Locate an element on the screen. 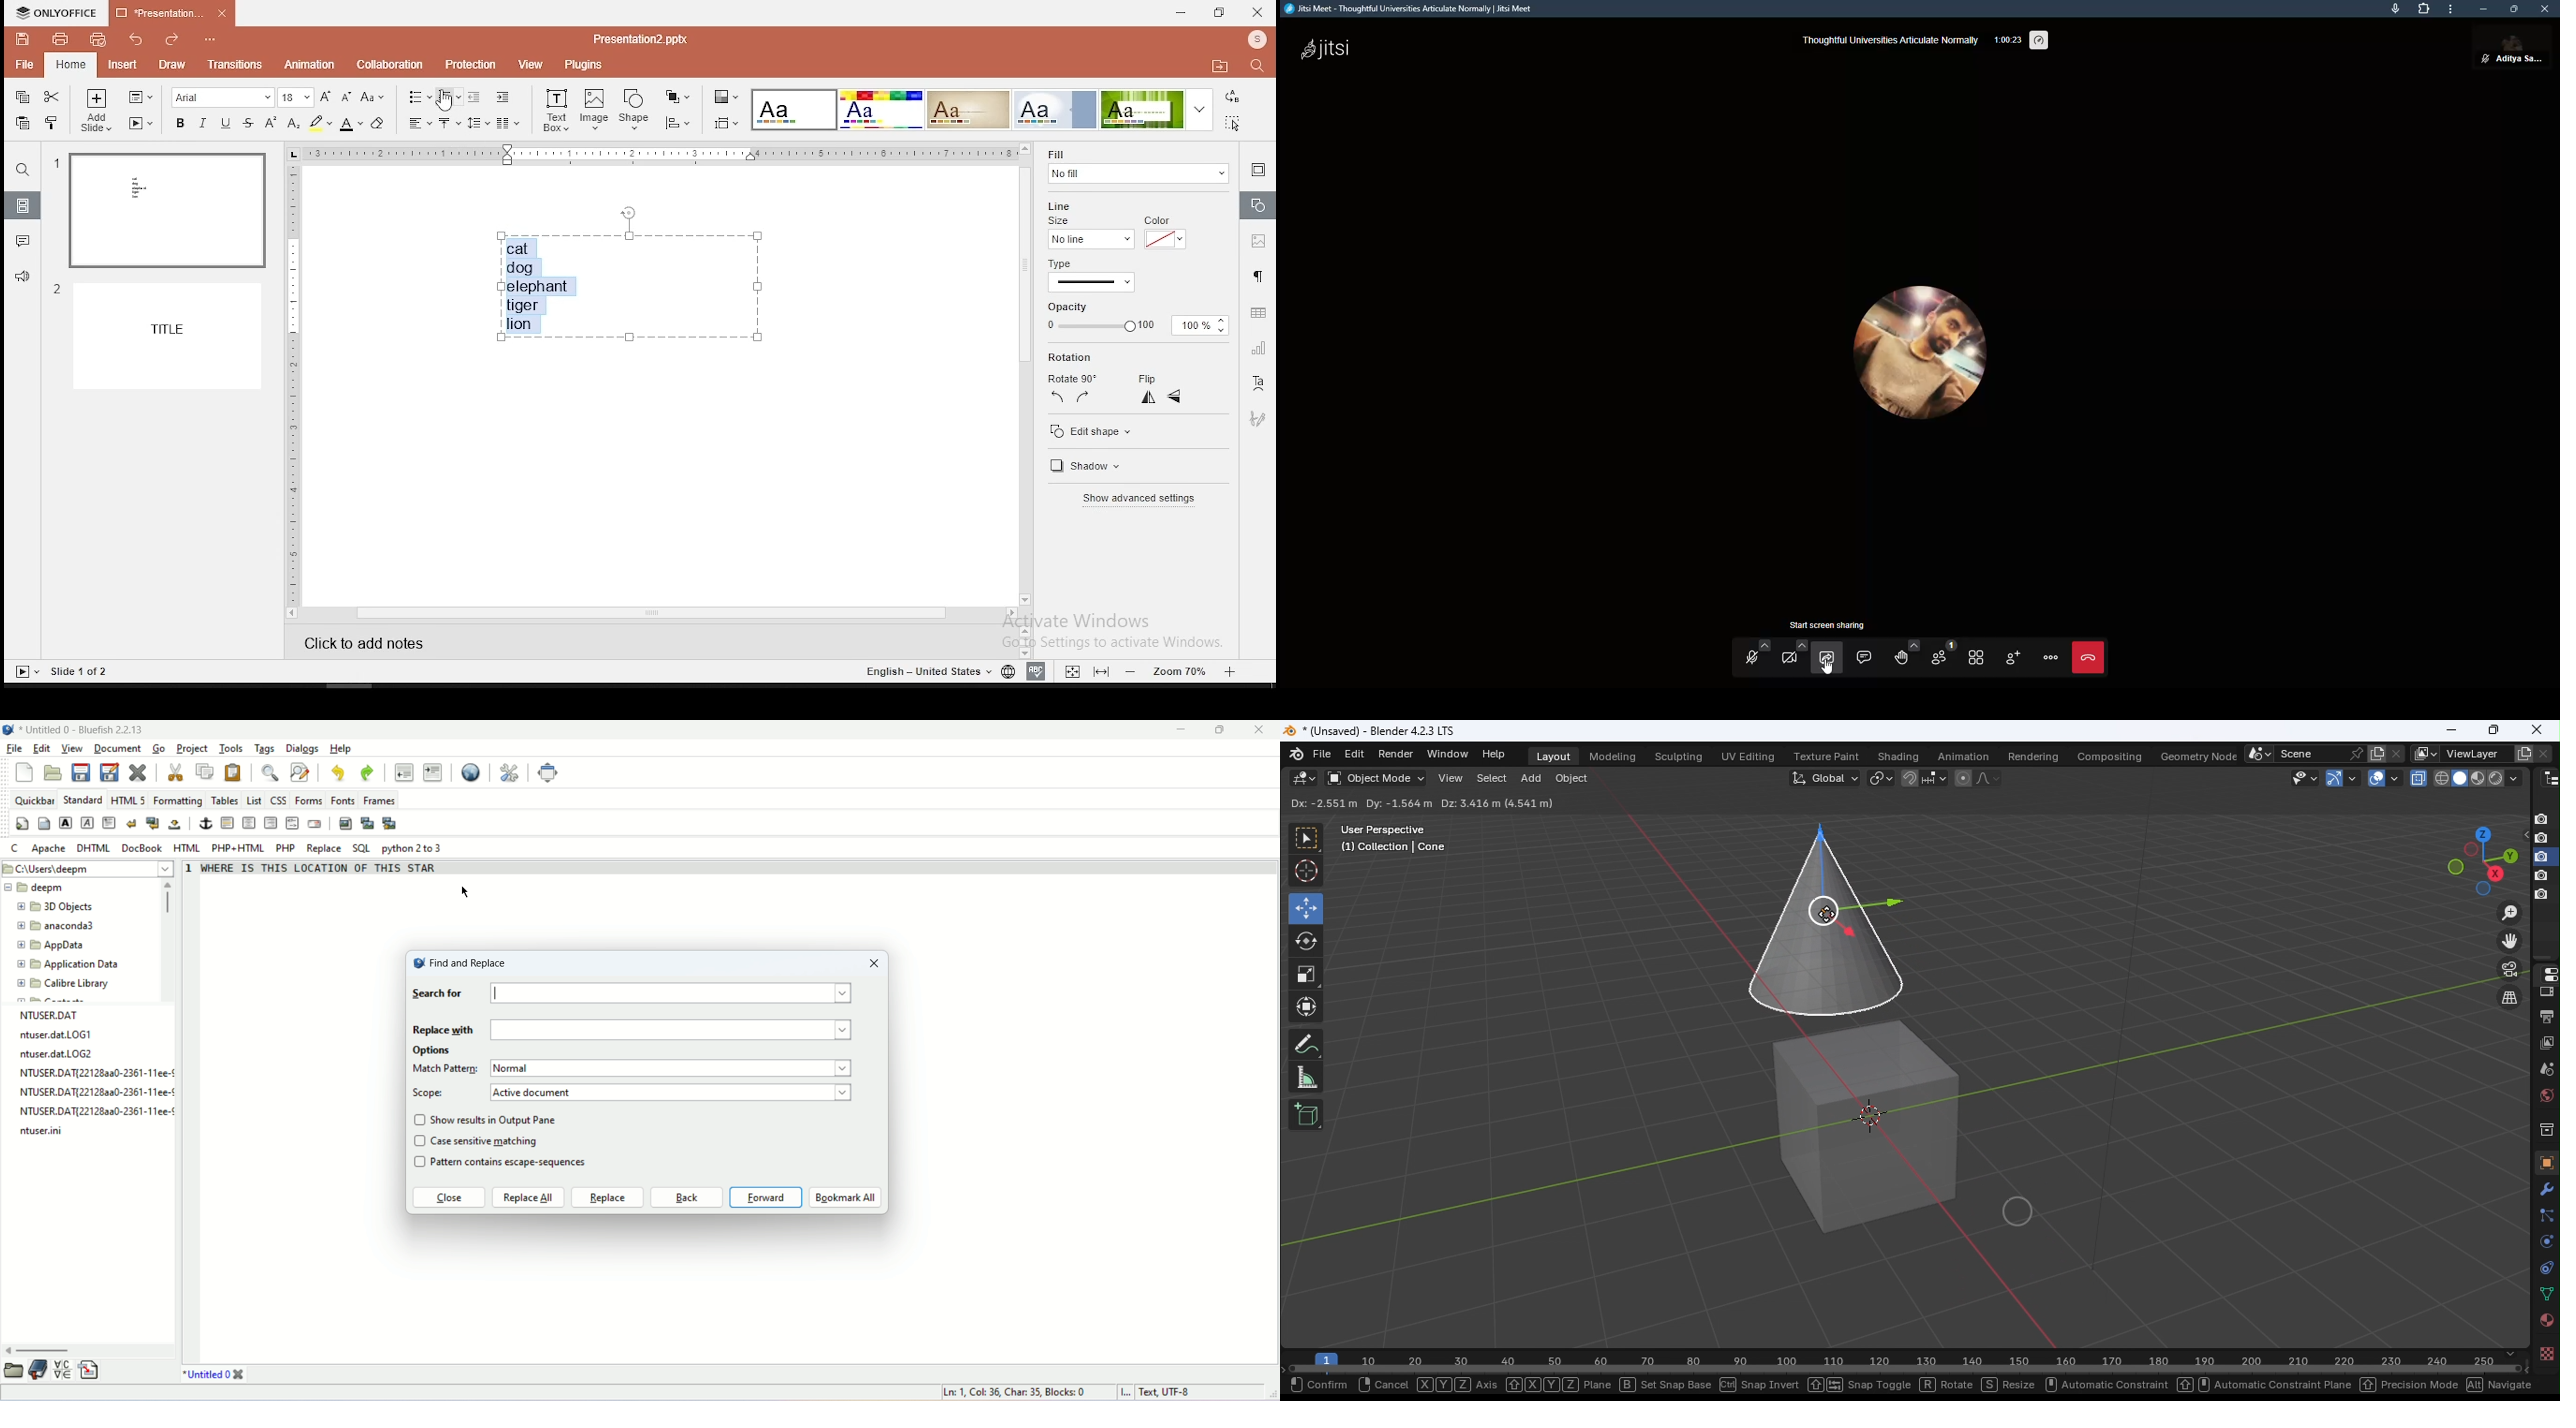 This screenshot has height=1428, width=2576. find and replace is located at coordinates (459, 962).